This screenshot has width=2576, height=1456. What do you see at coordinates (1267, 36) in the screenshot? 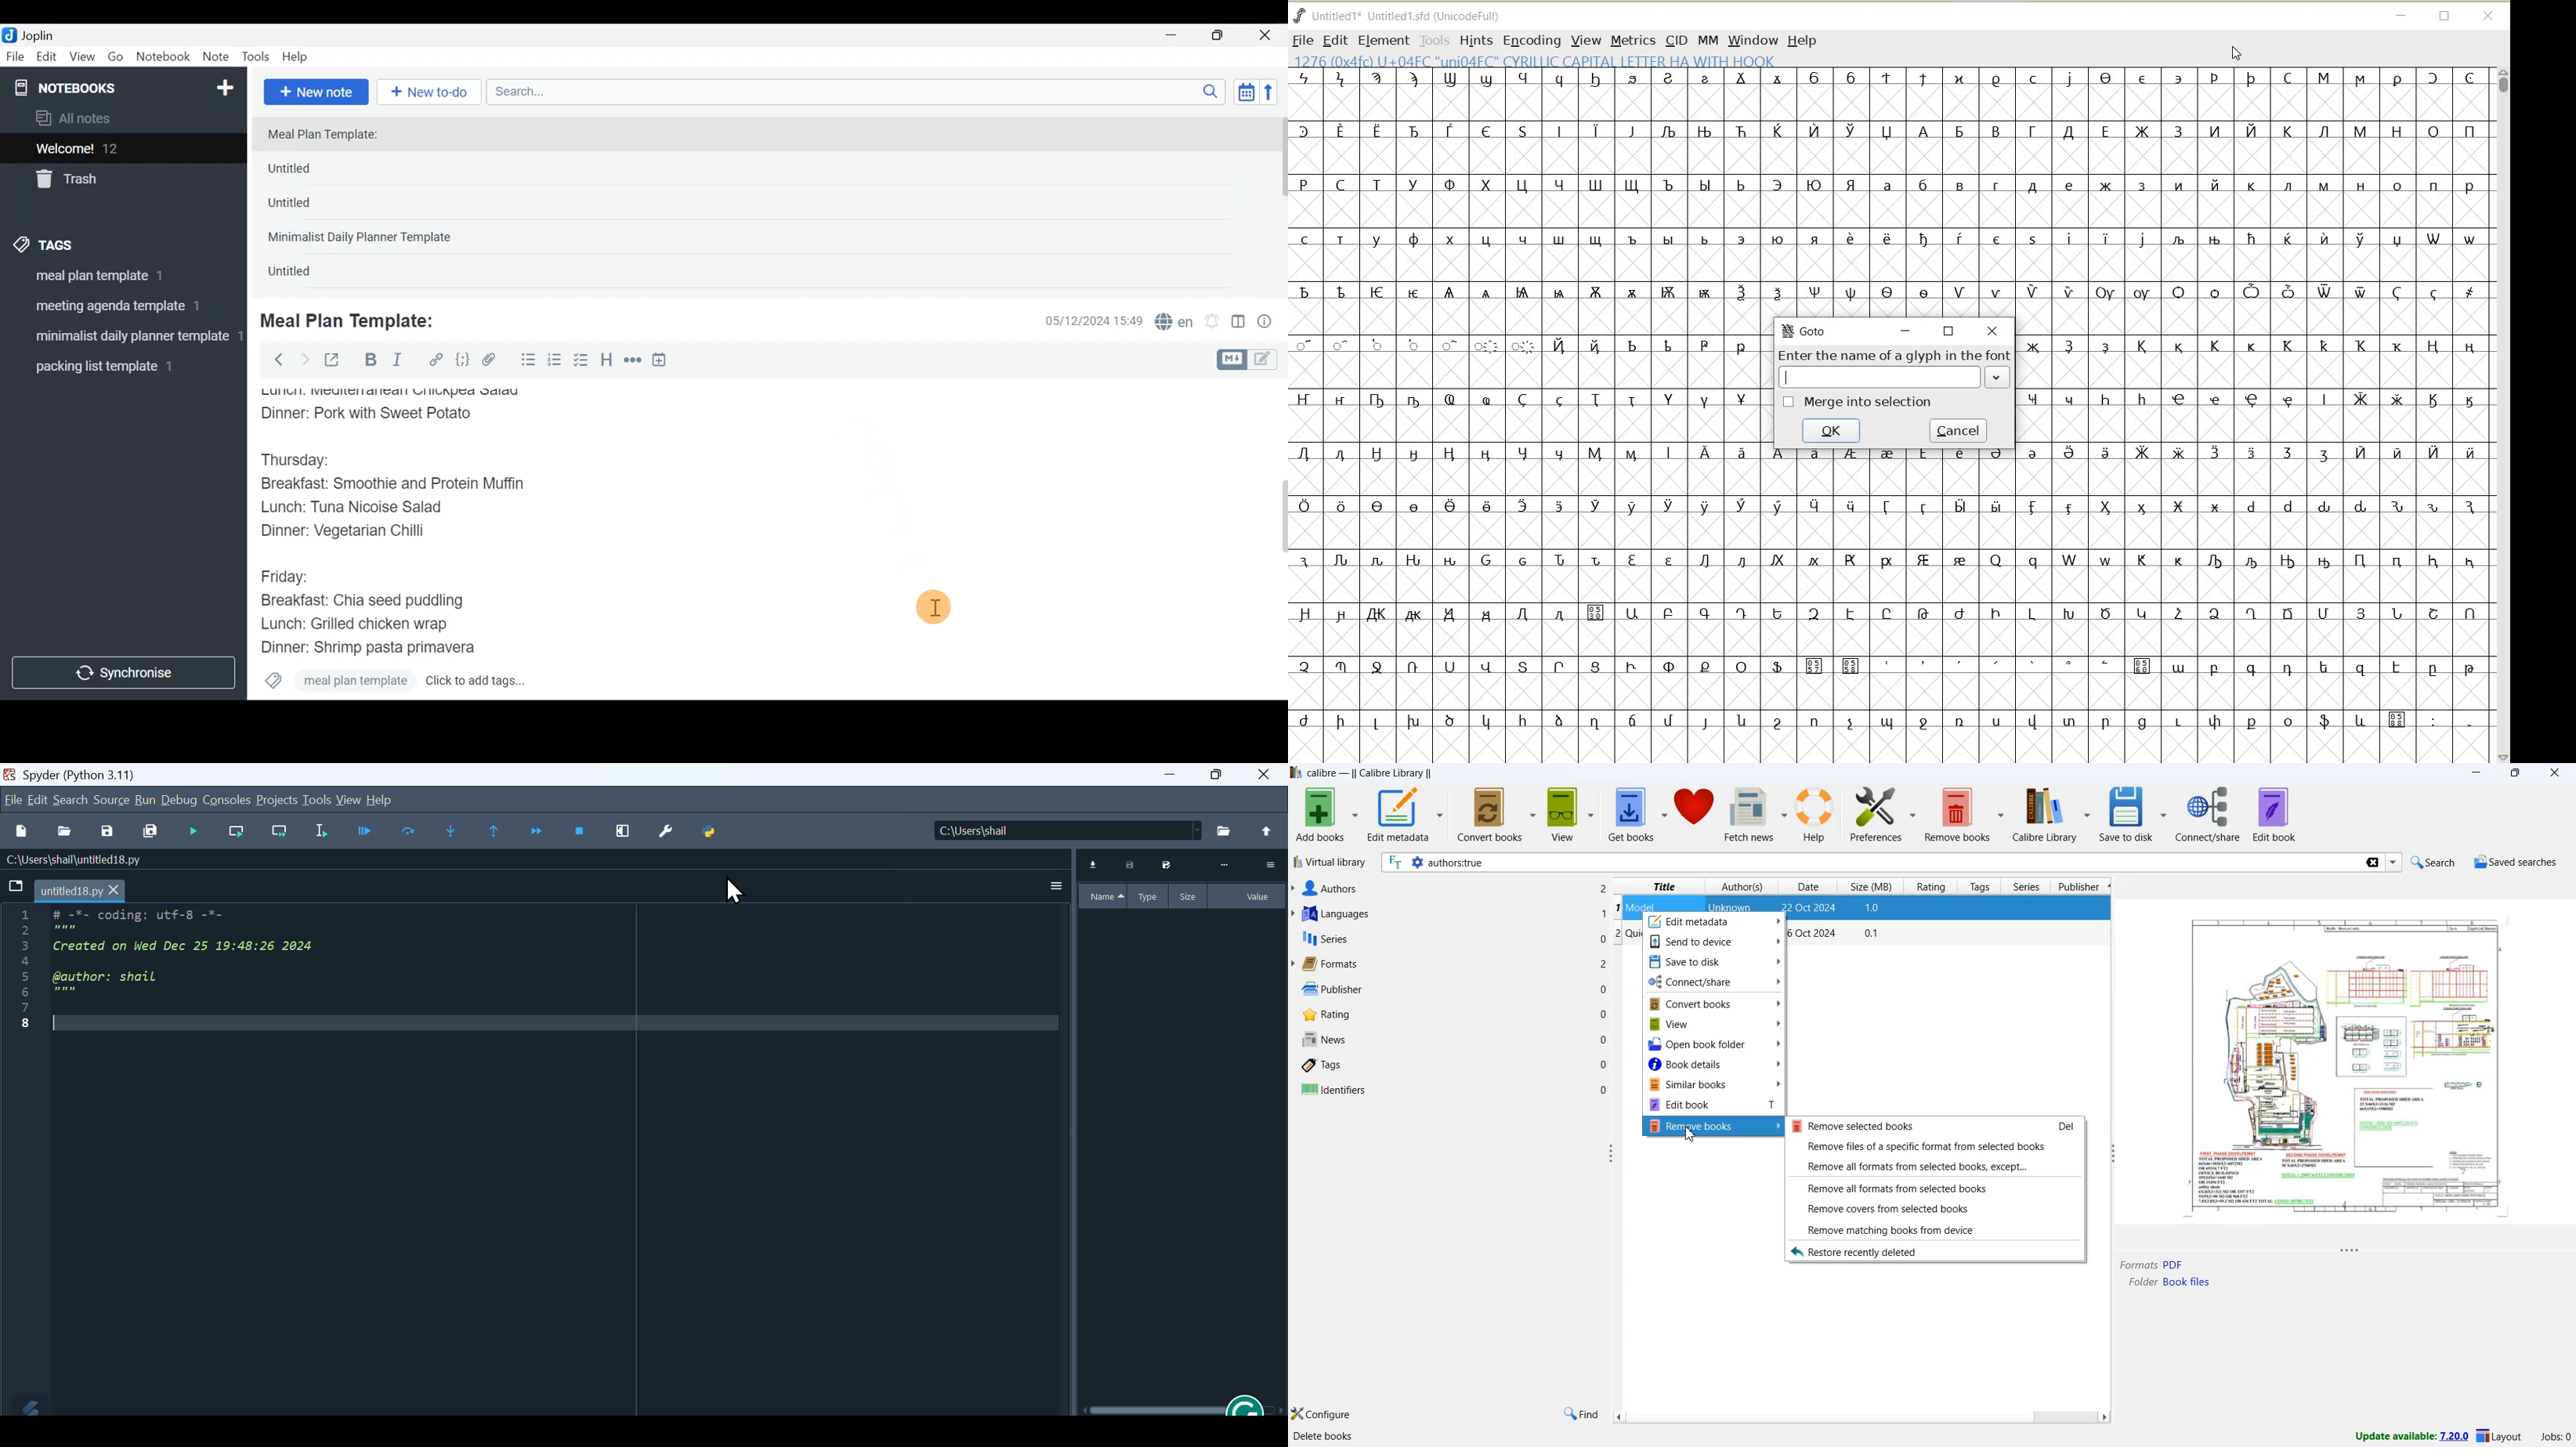
I see `Close` at bounding box center [1267, 36].